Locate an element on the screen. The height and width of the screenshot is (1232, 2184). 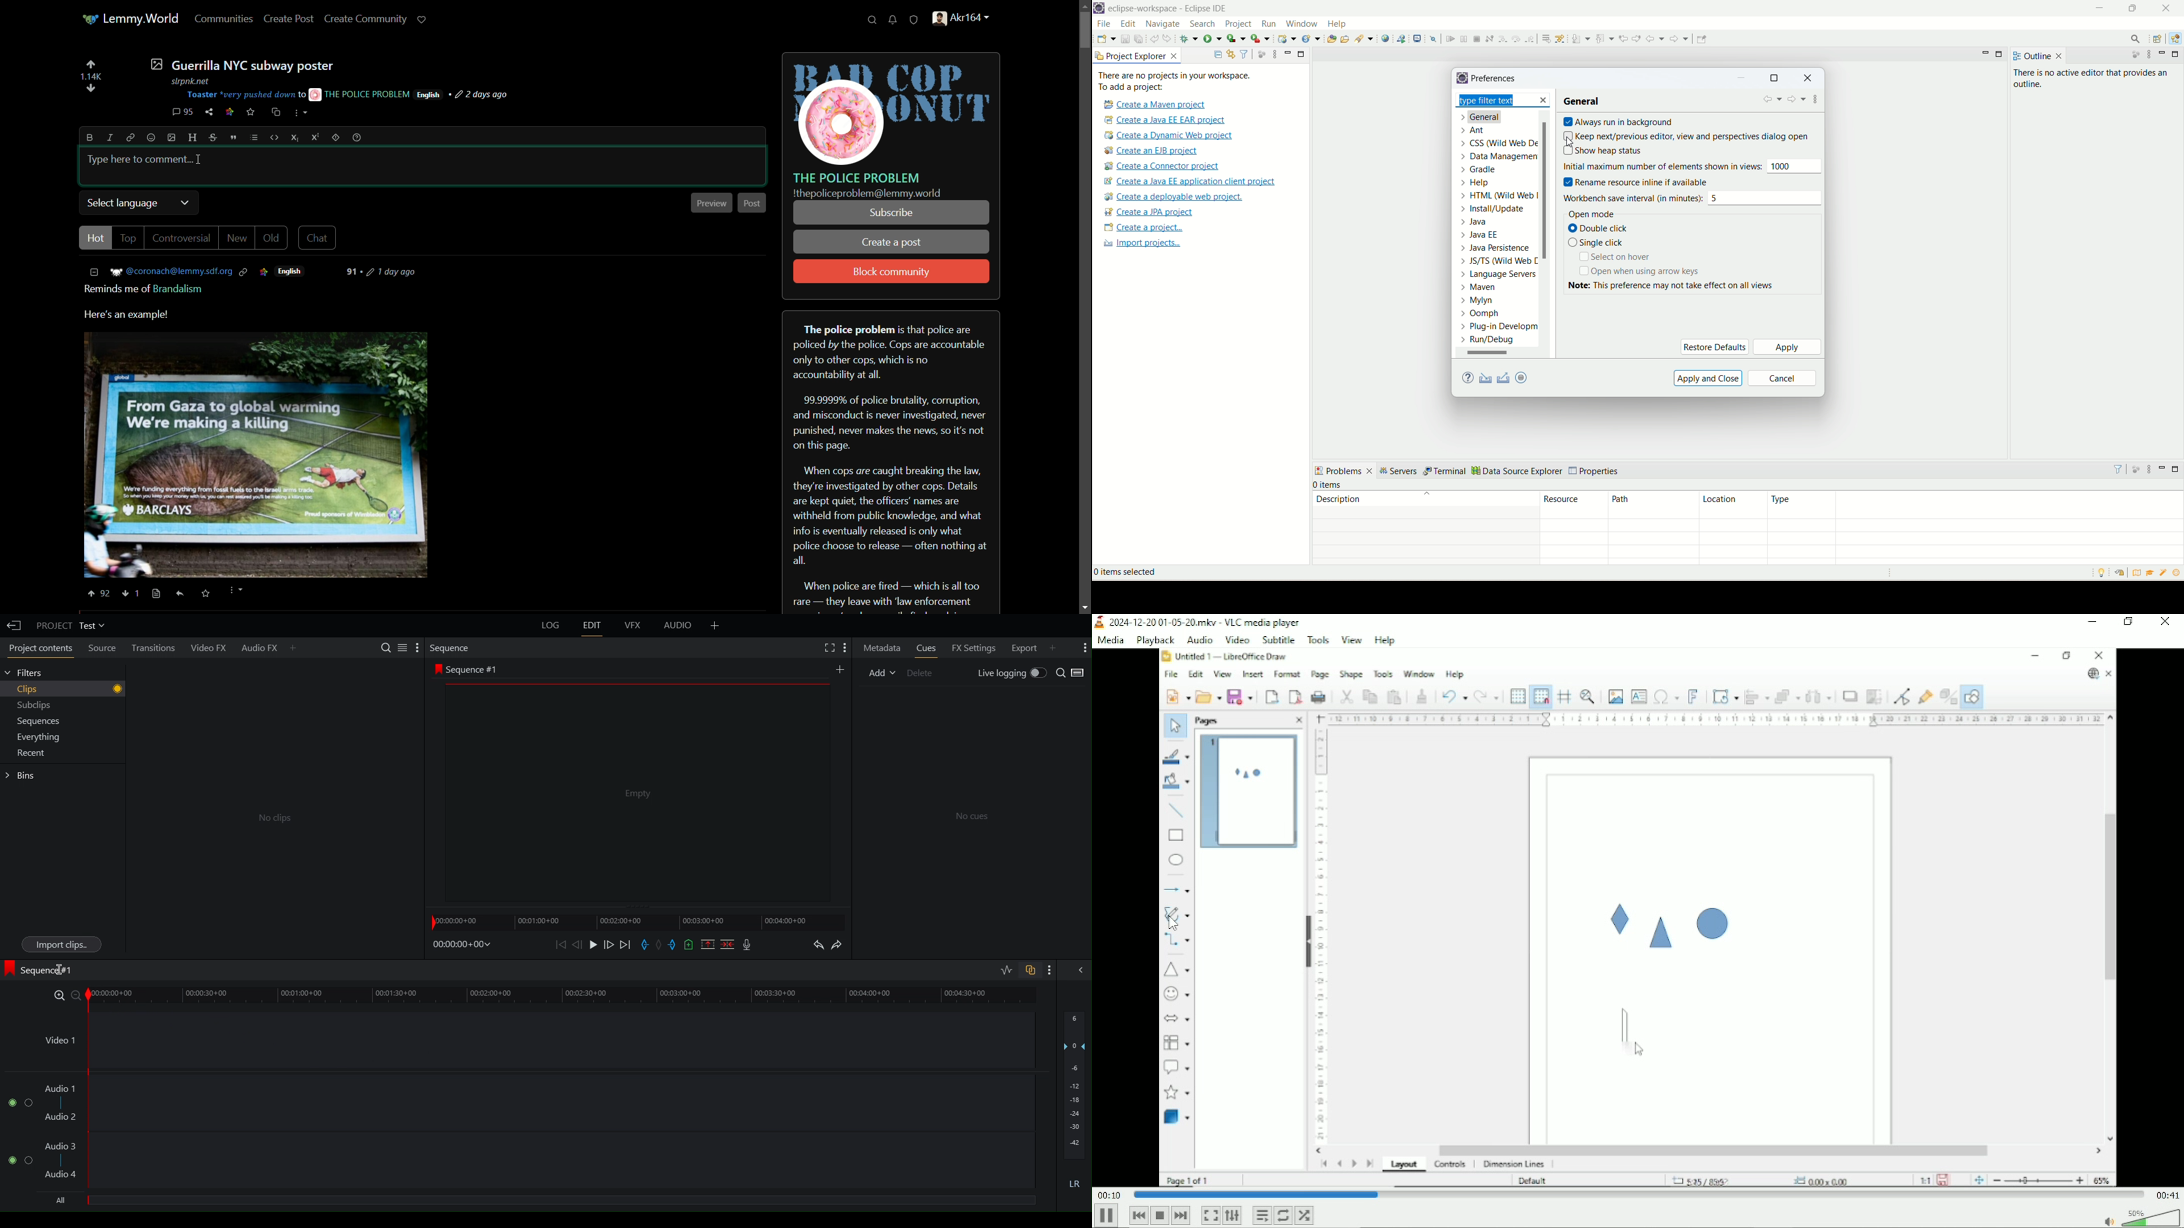
Project Test is located at coordinates (71, 624).